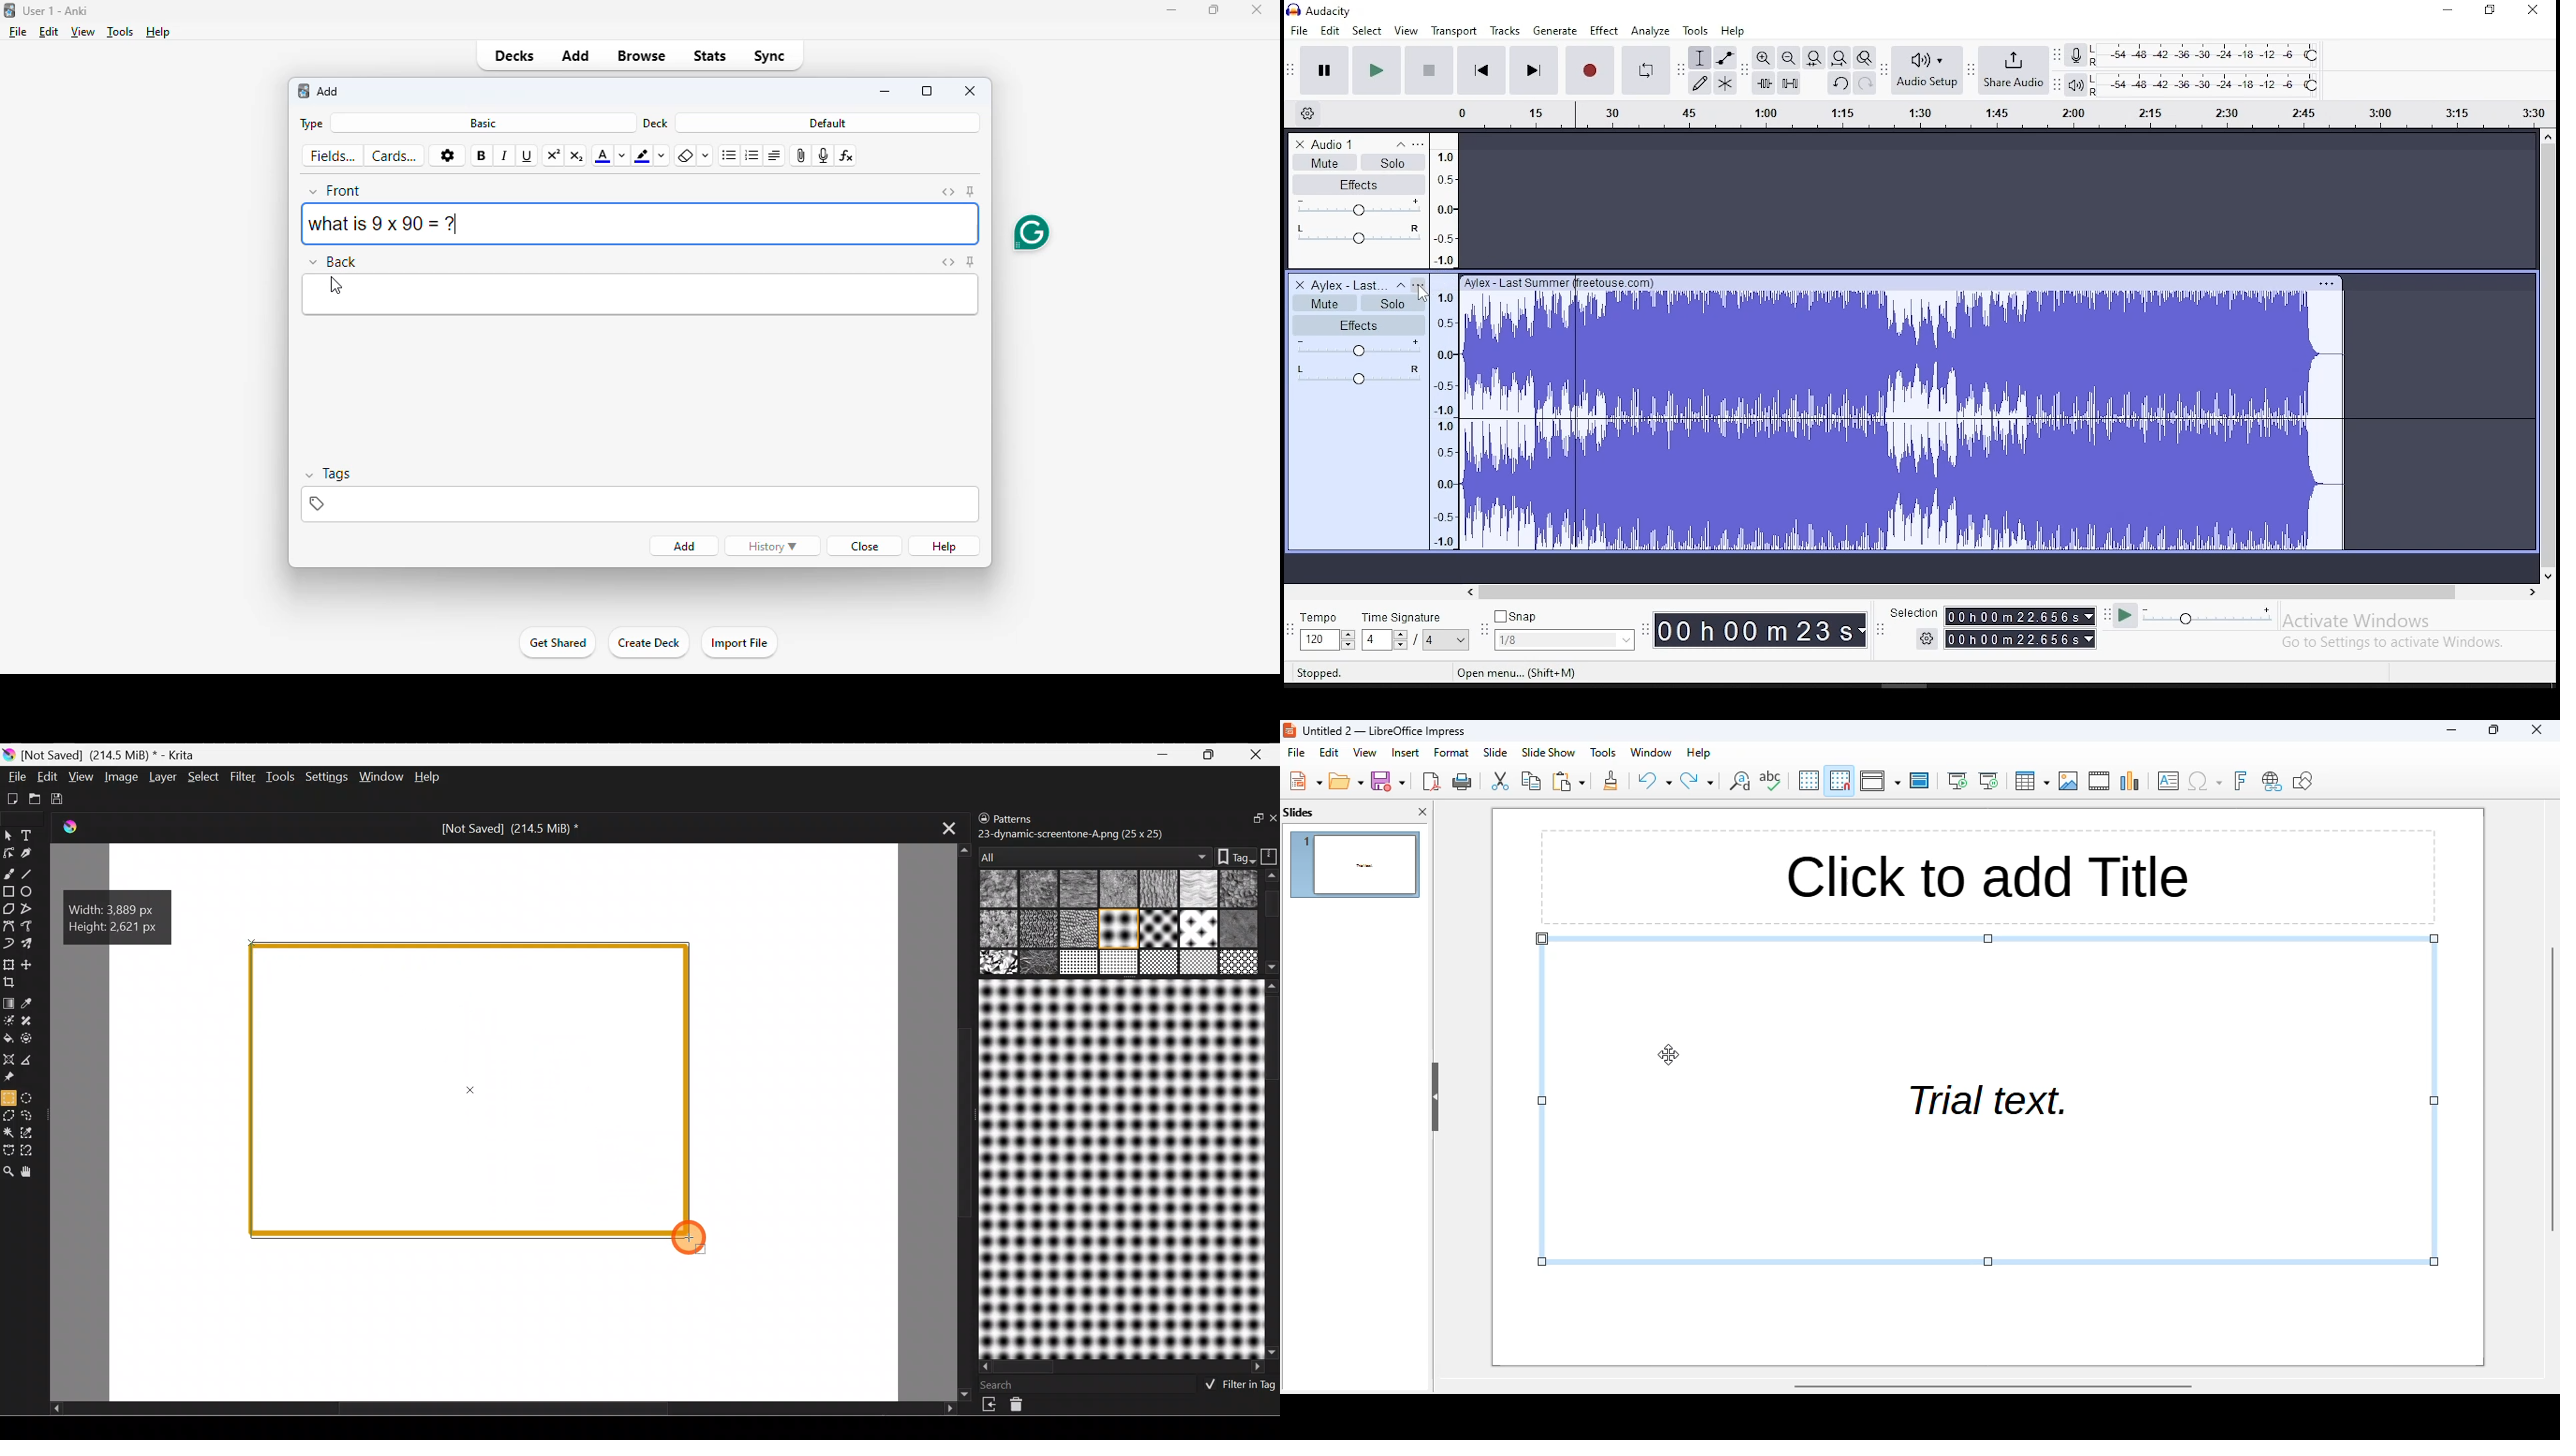 The image size is (2576, 1456). I want to click on 15 texture_rockb.png, so click(1040, 963).